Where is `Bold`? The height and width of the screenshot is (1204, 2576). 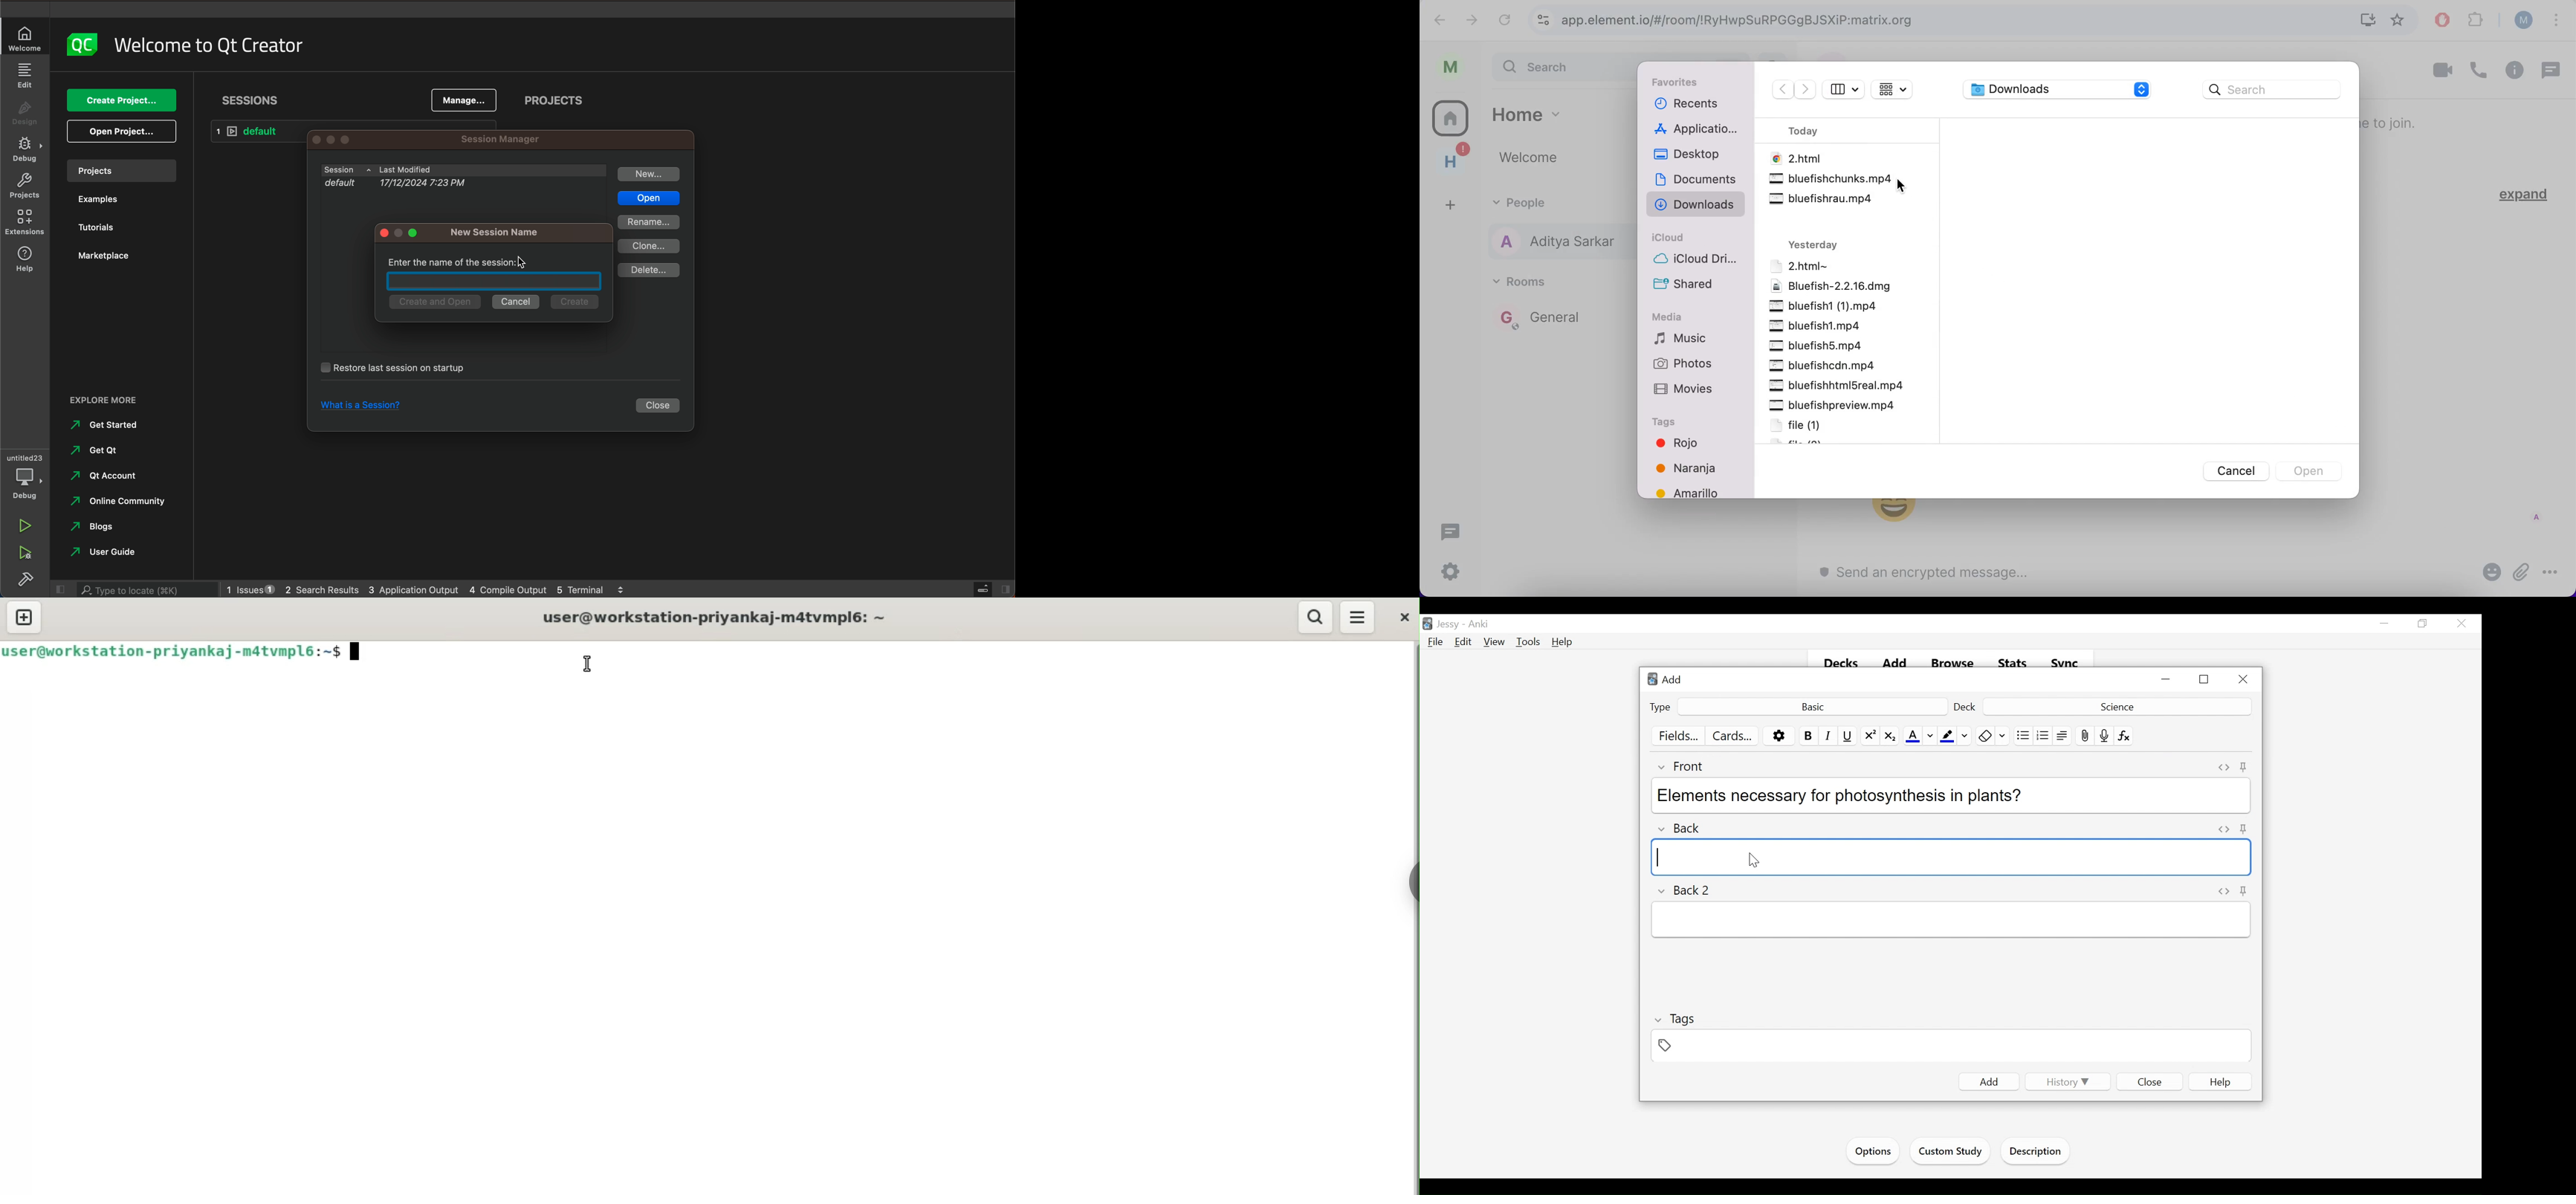 Bold is located at coordinates (1807, 736).